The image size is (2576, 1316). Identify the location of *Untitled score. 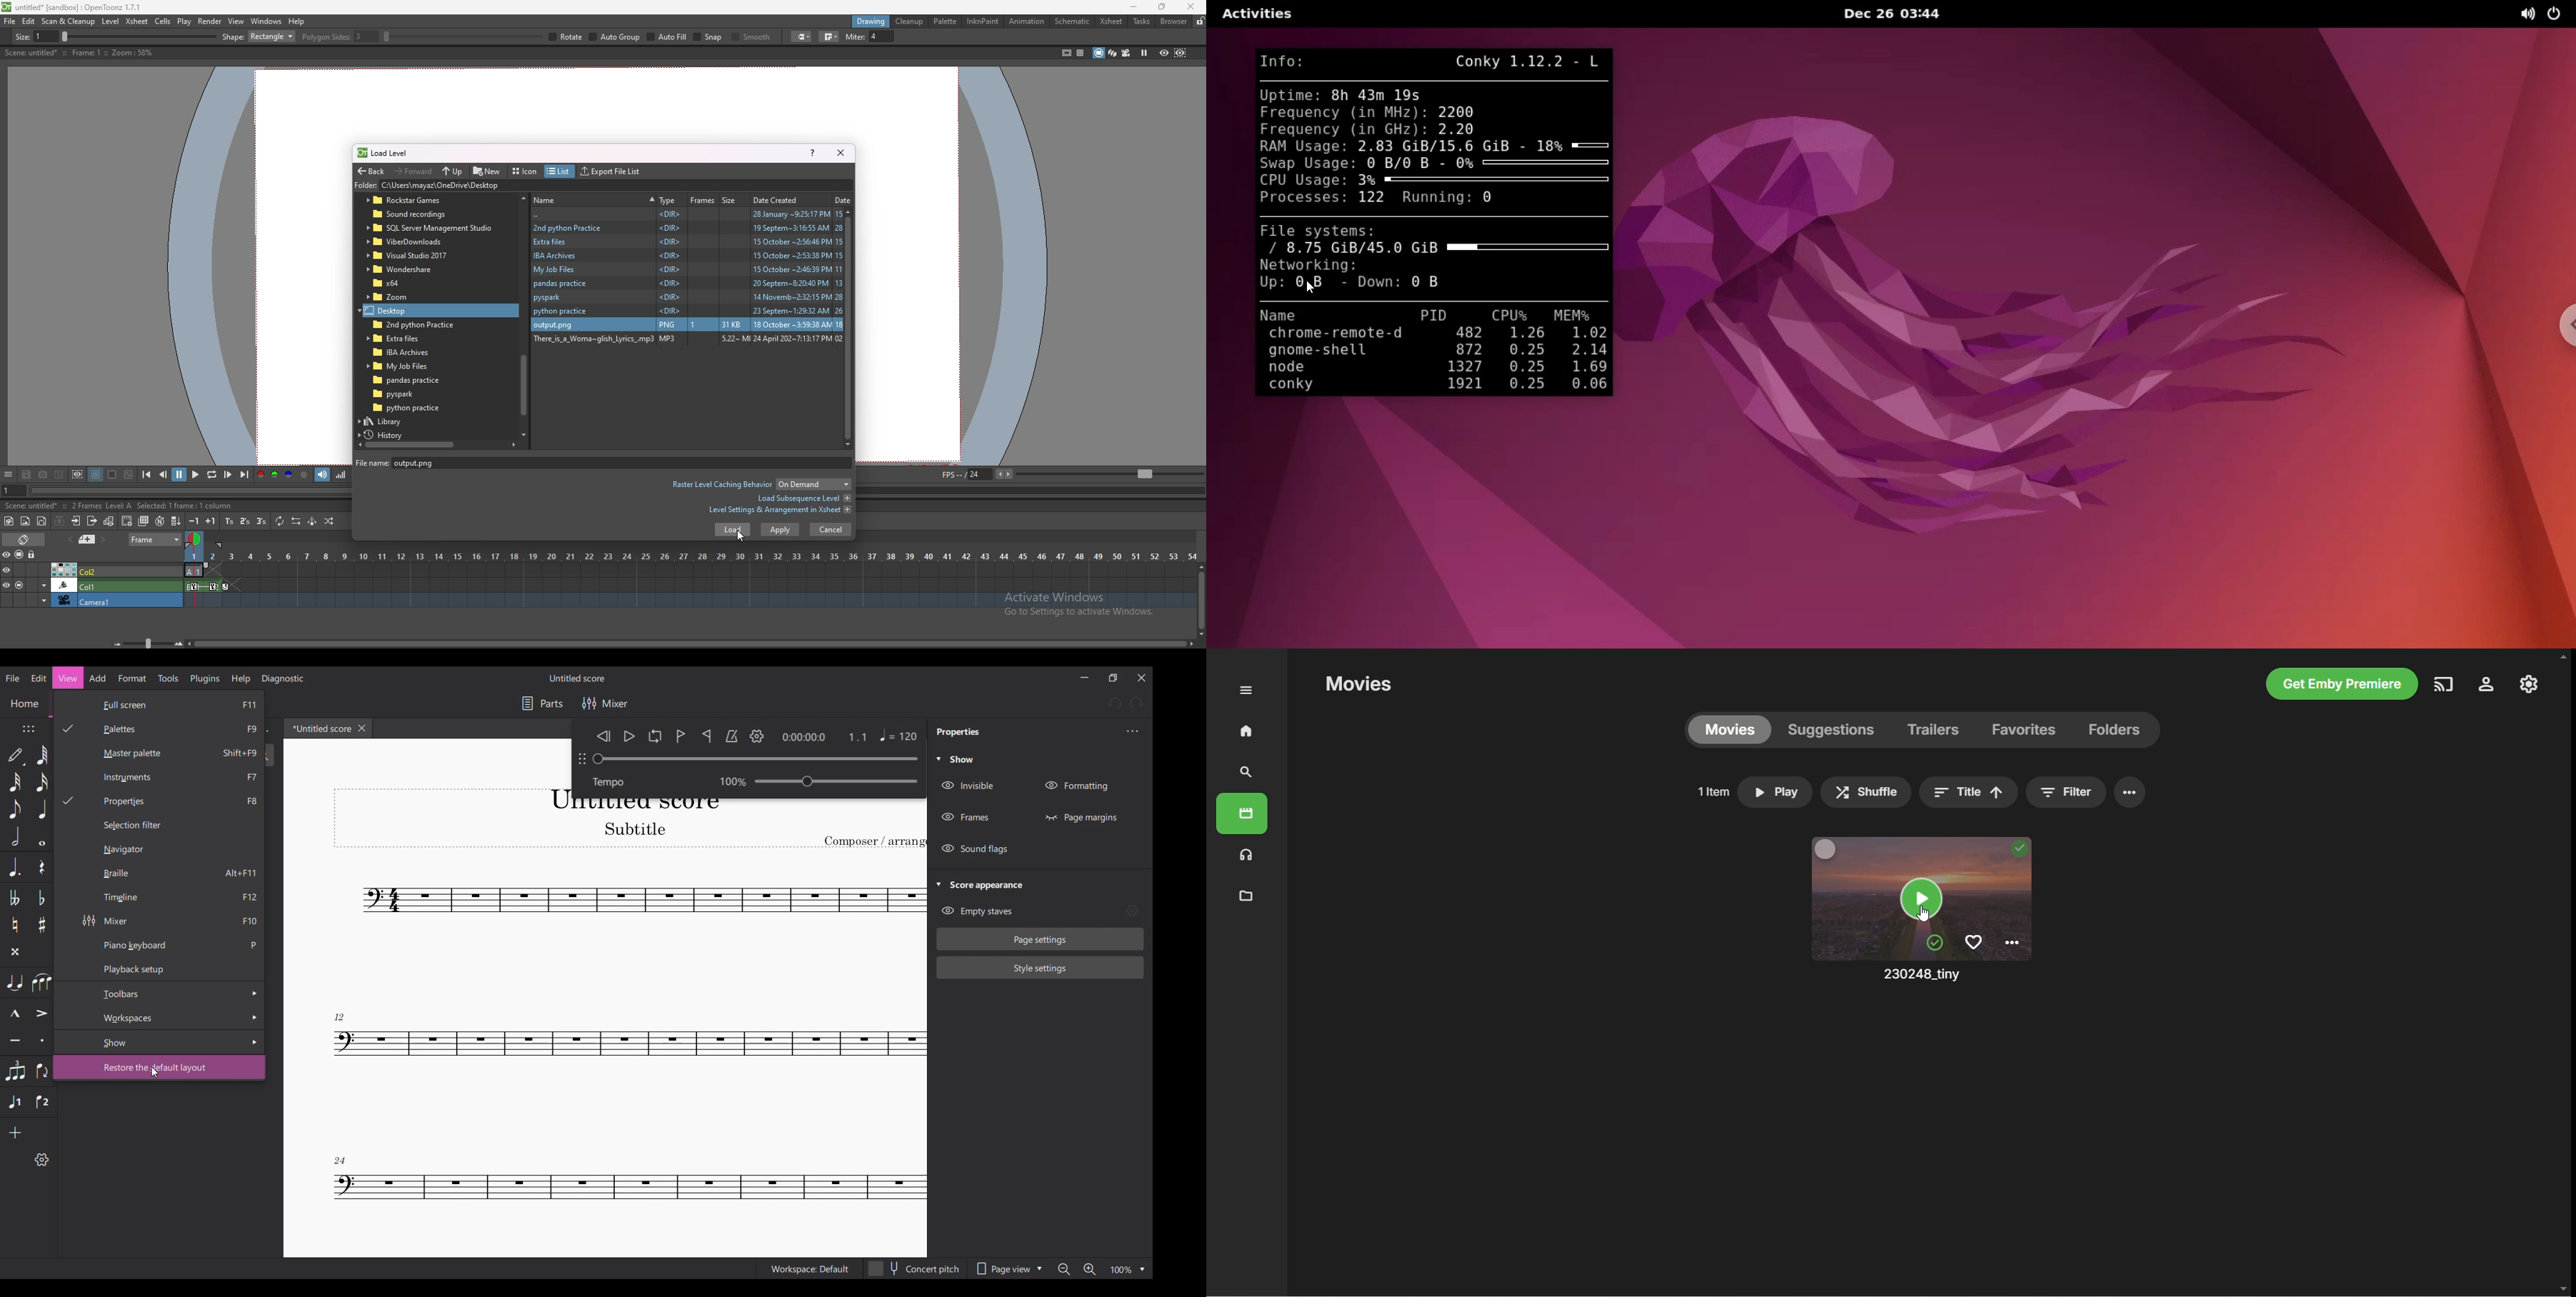
(319, 728).